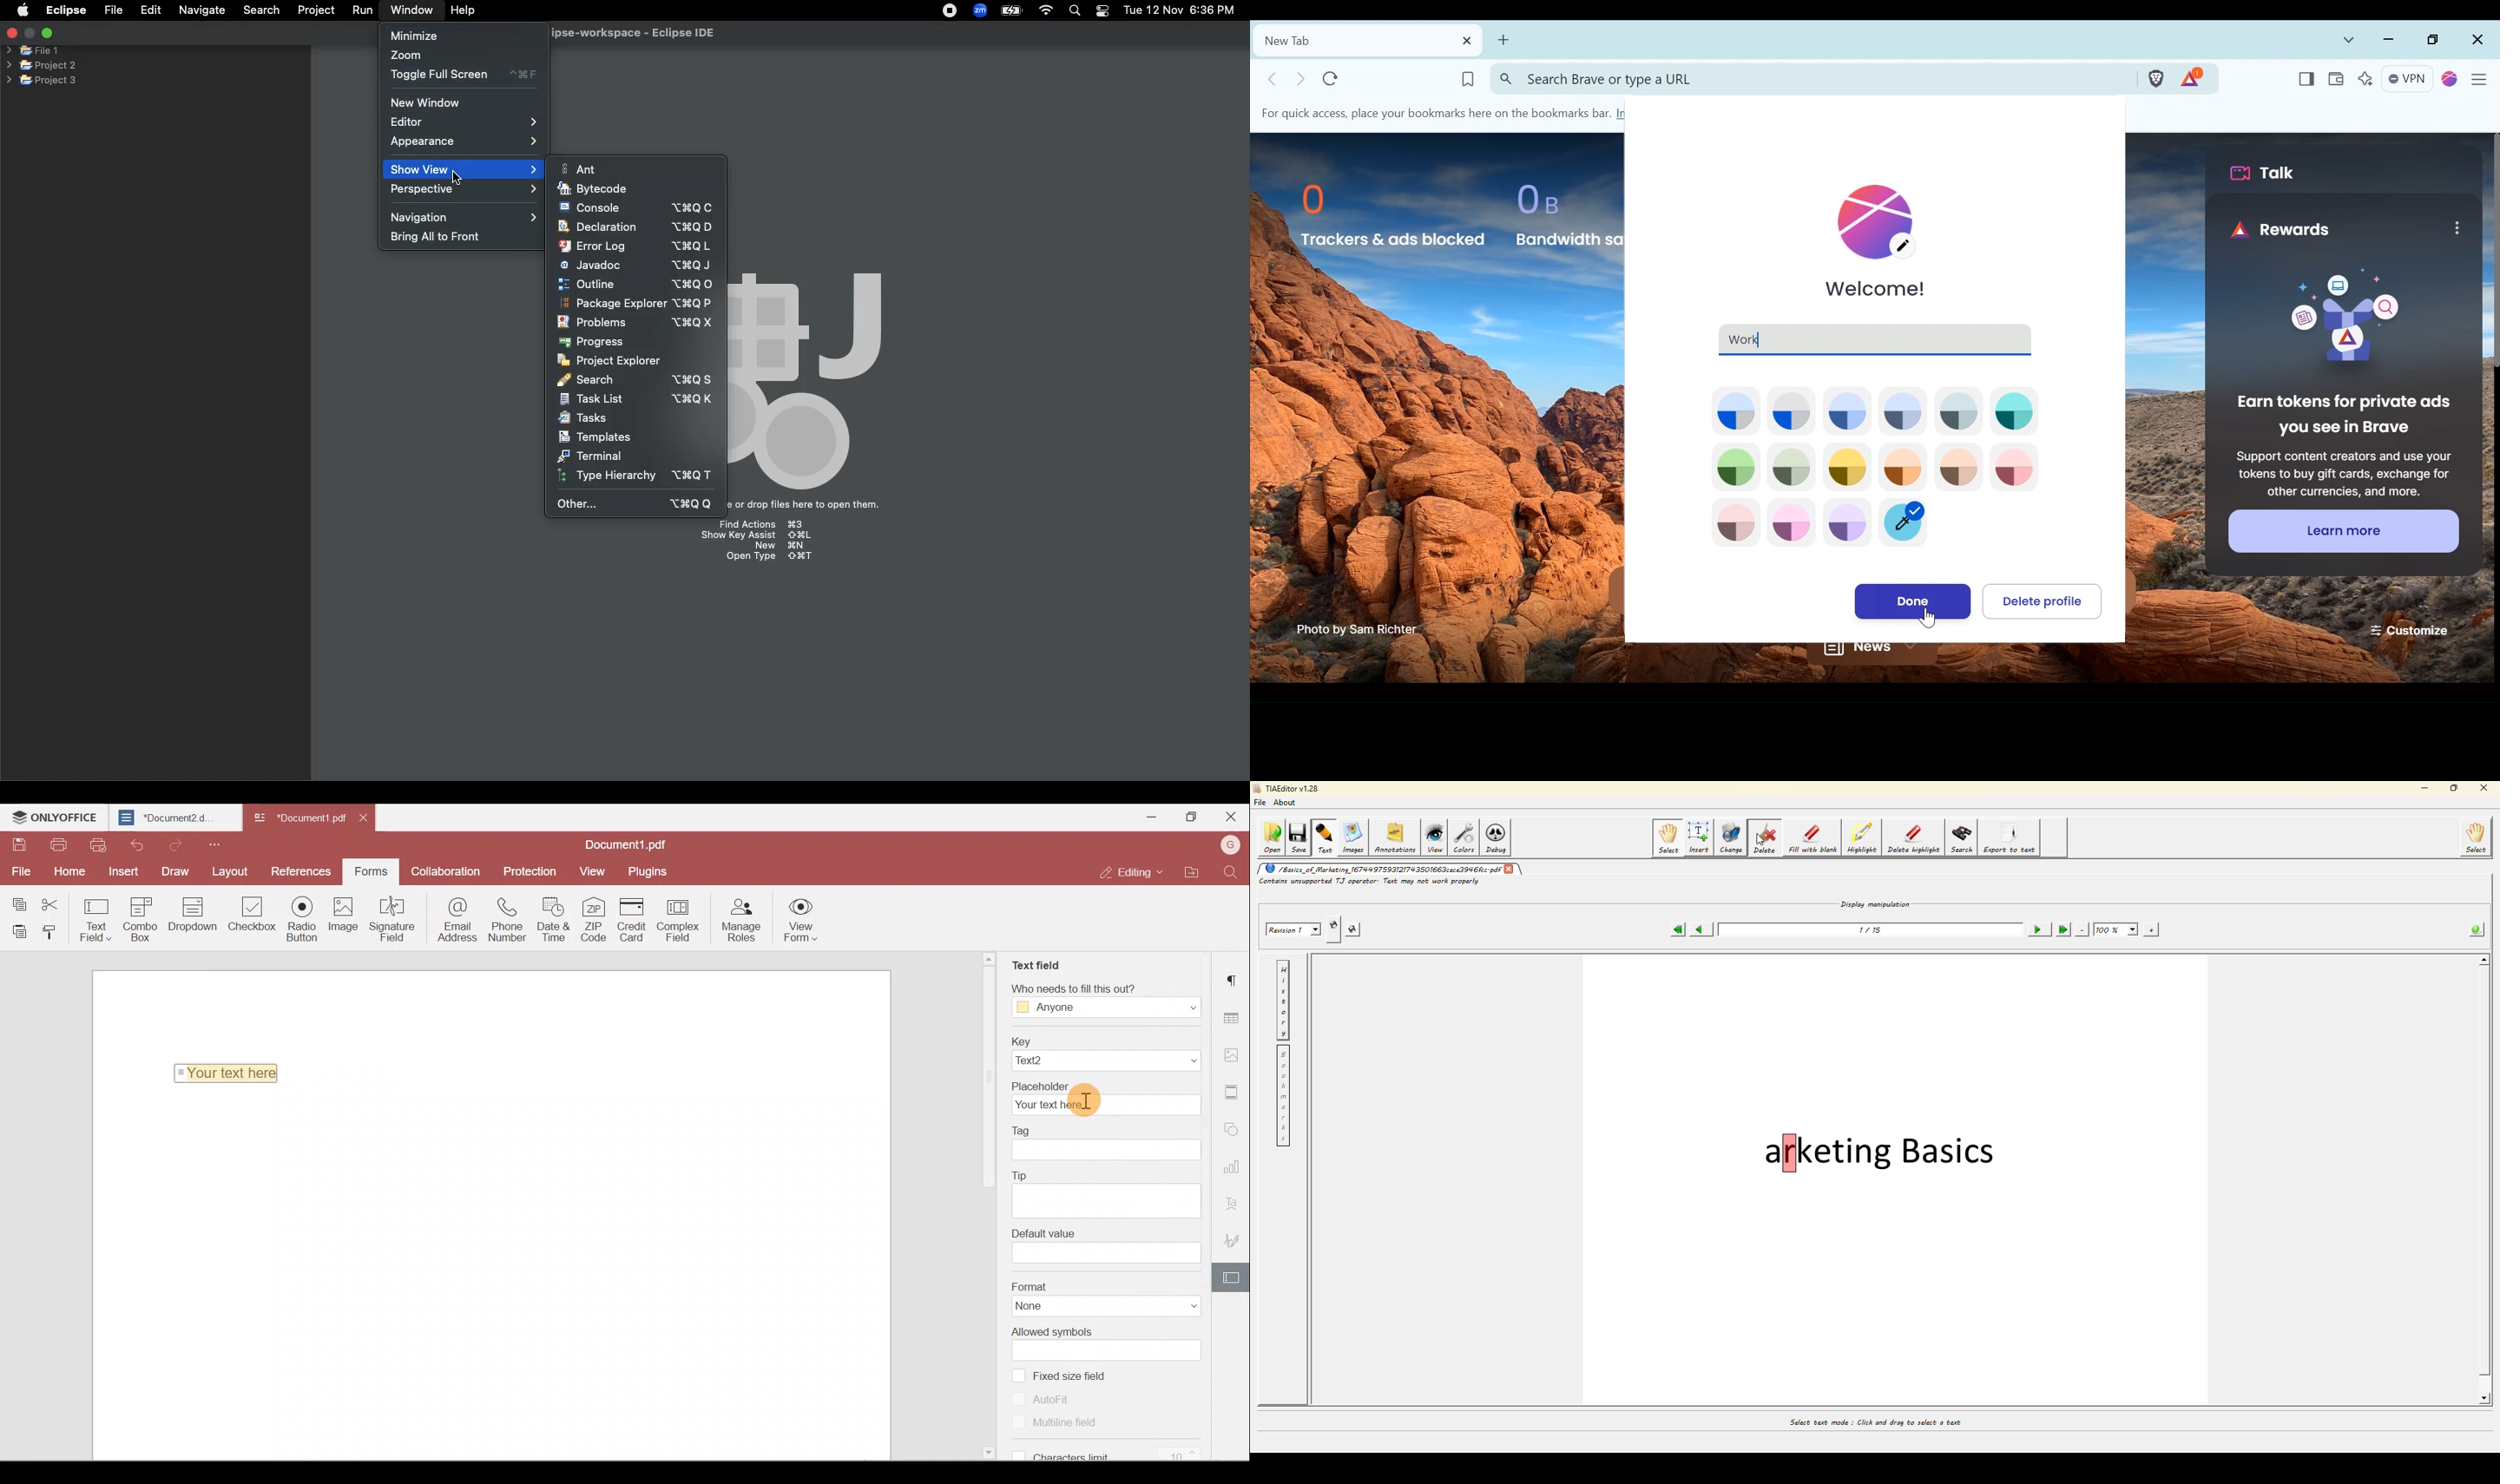  Describe the element at coordinates (1016, 1453) in the screenshot. I see `checkbox` at that location.